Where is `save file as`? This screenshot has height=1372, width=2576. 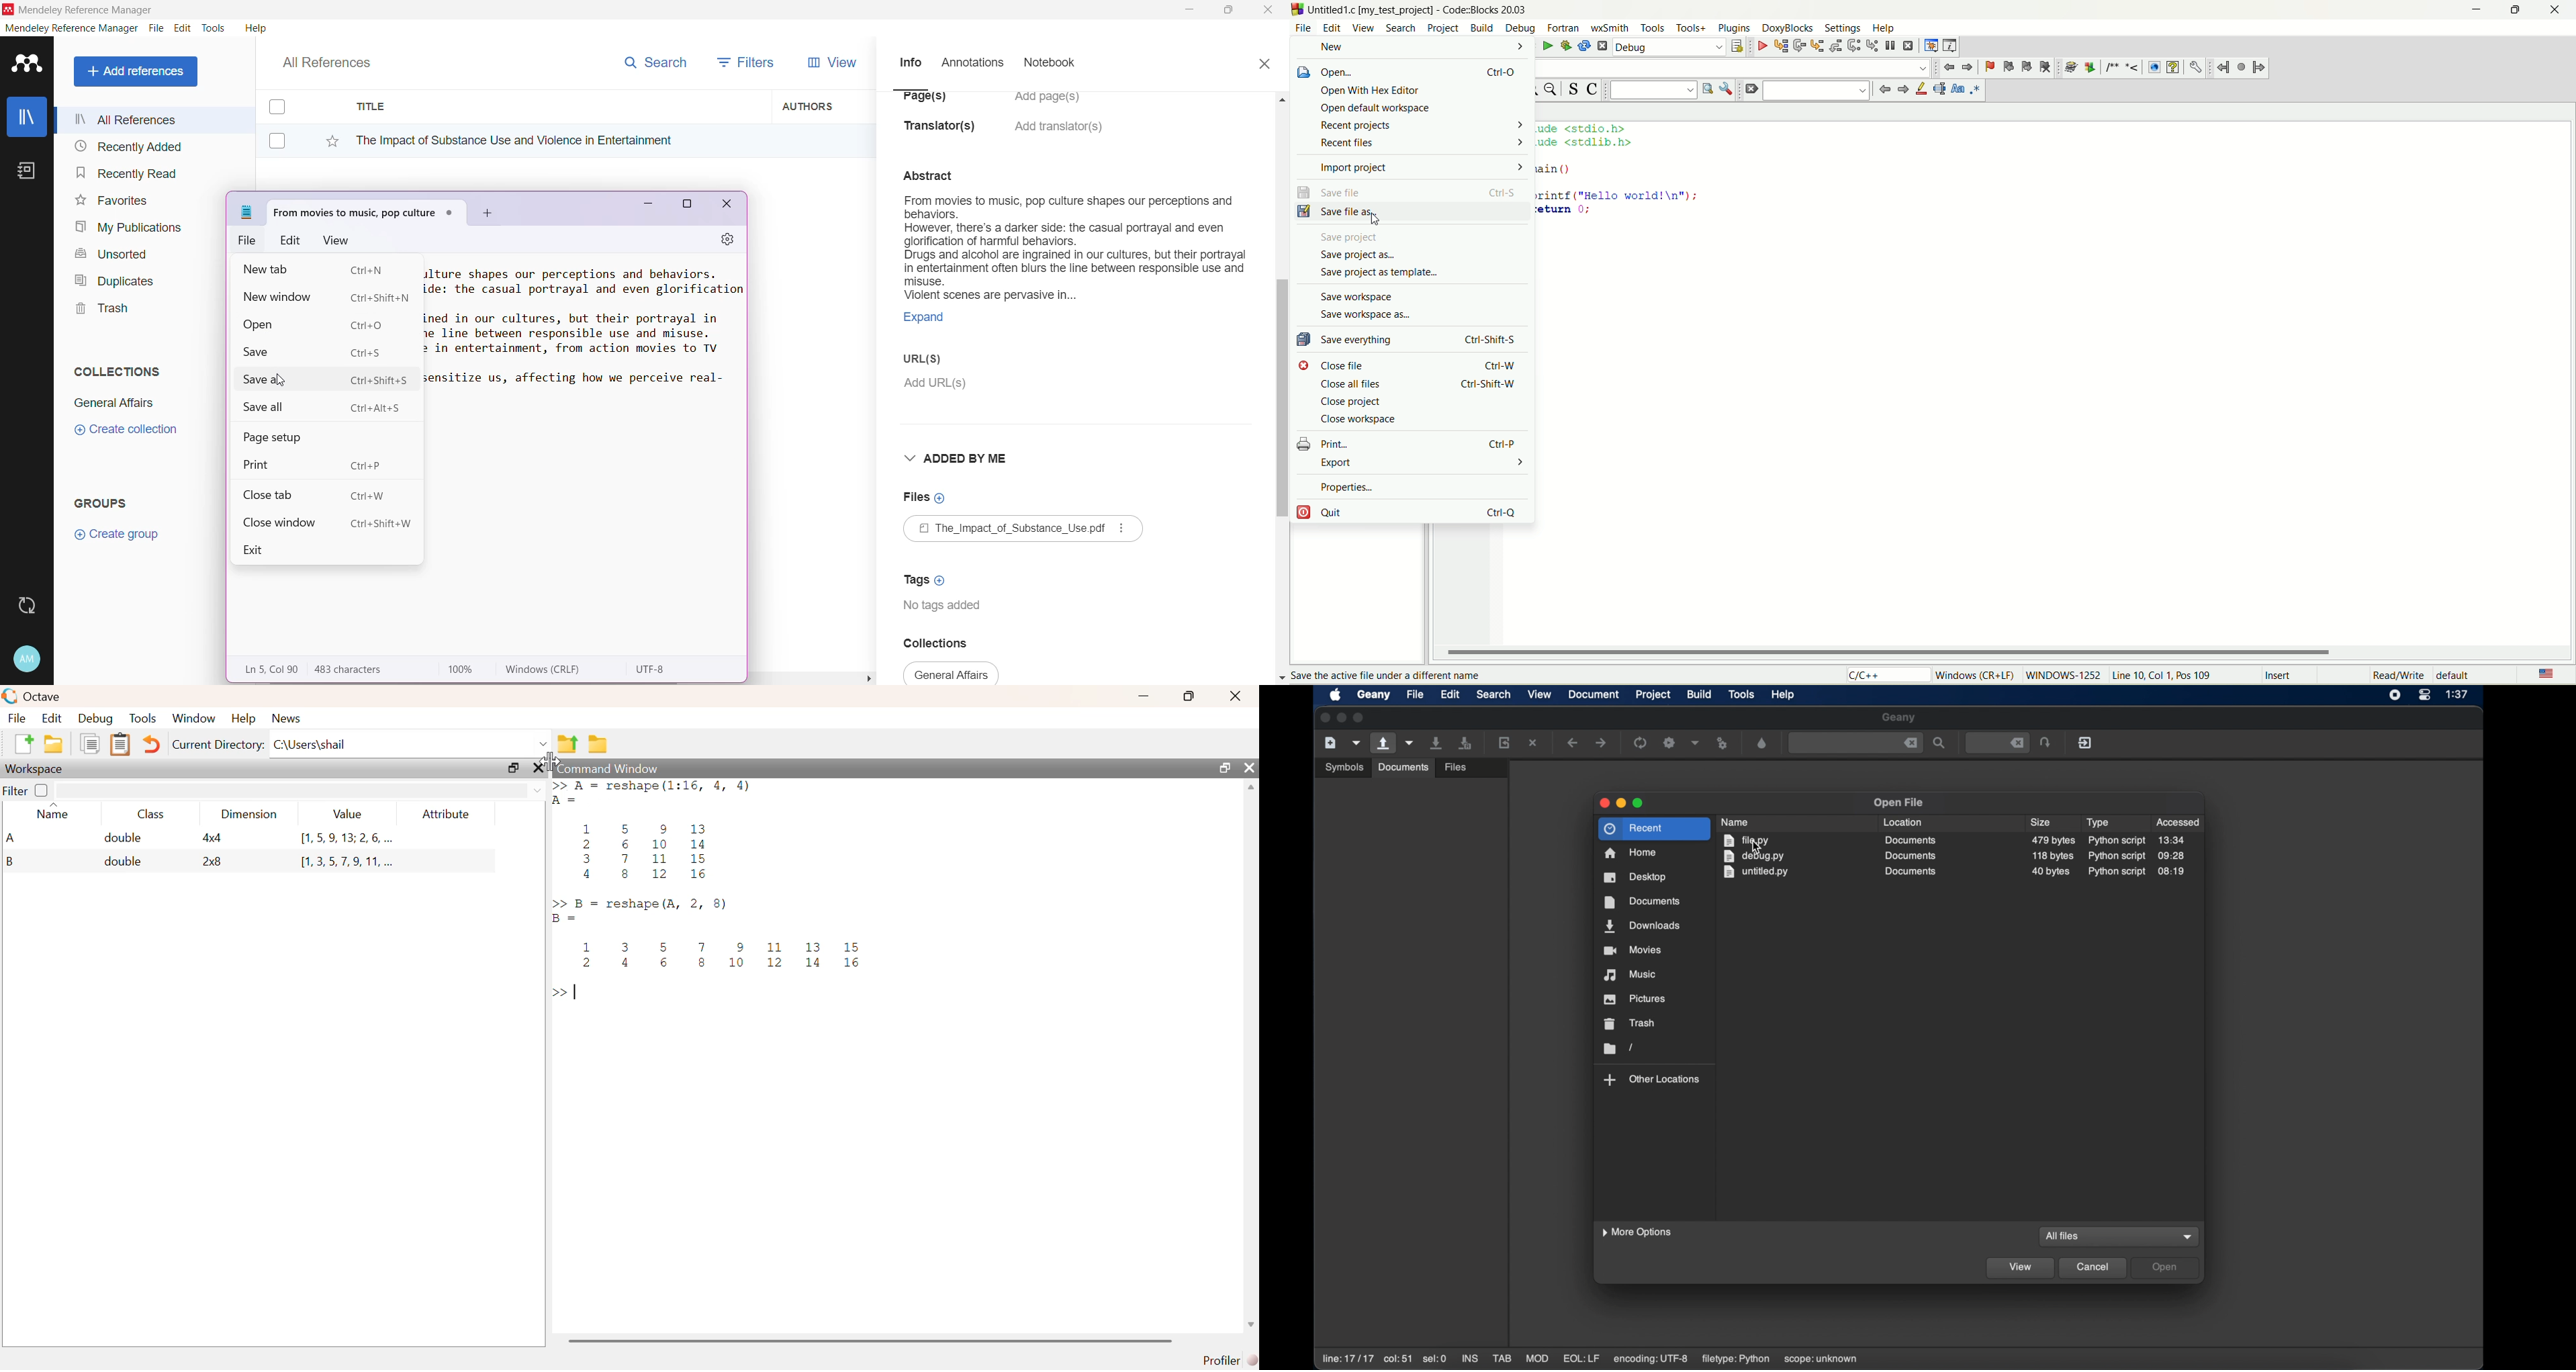 save file as is located at coordinates (1342, 212).